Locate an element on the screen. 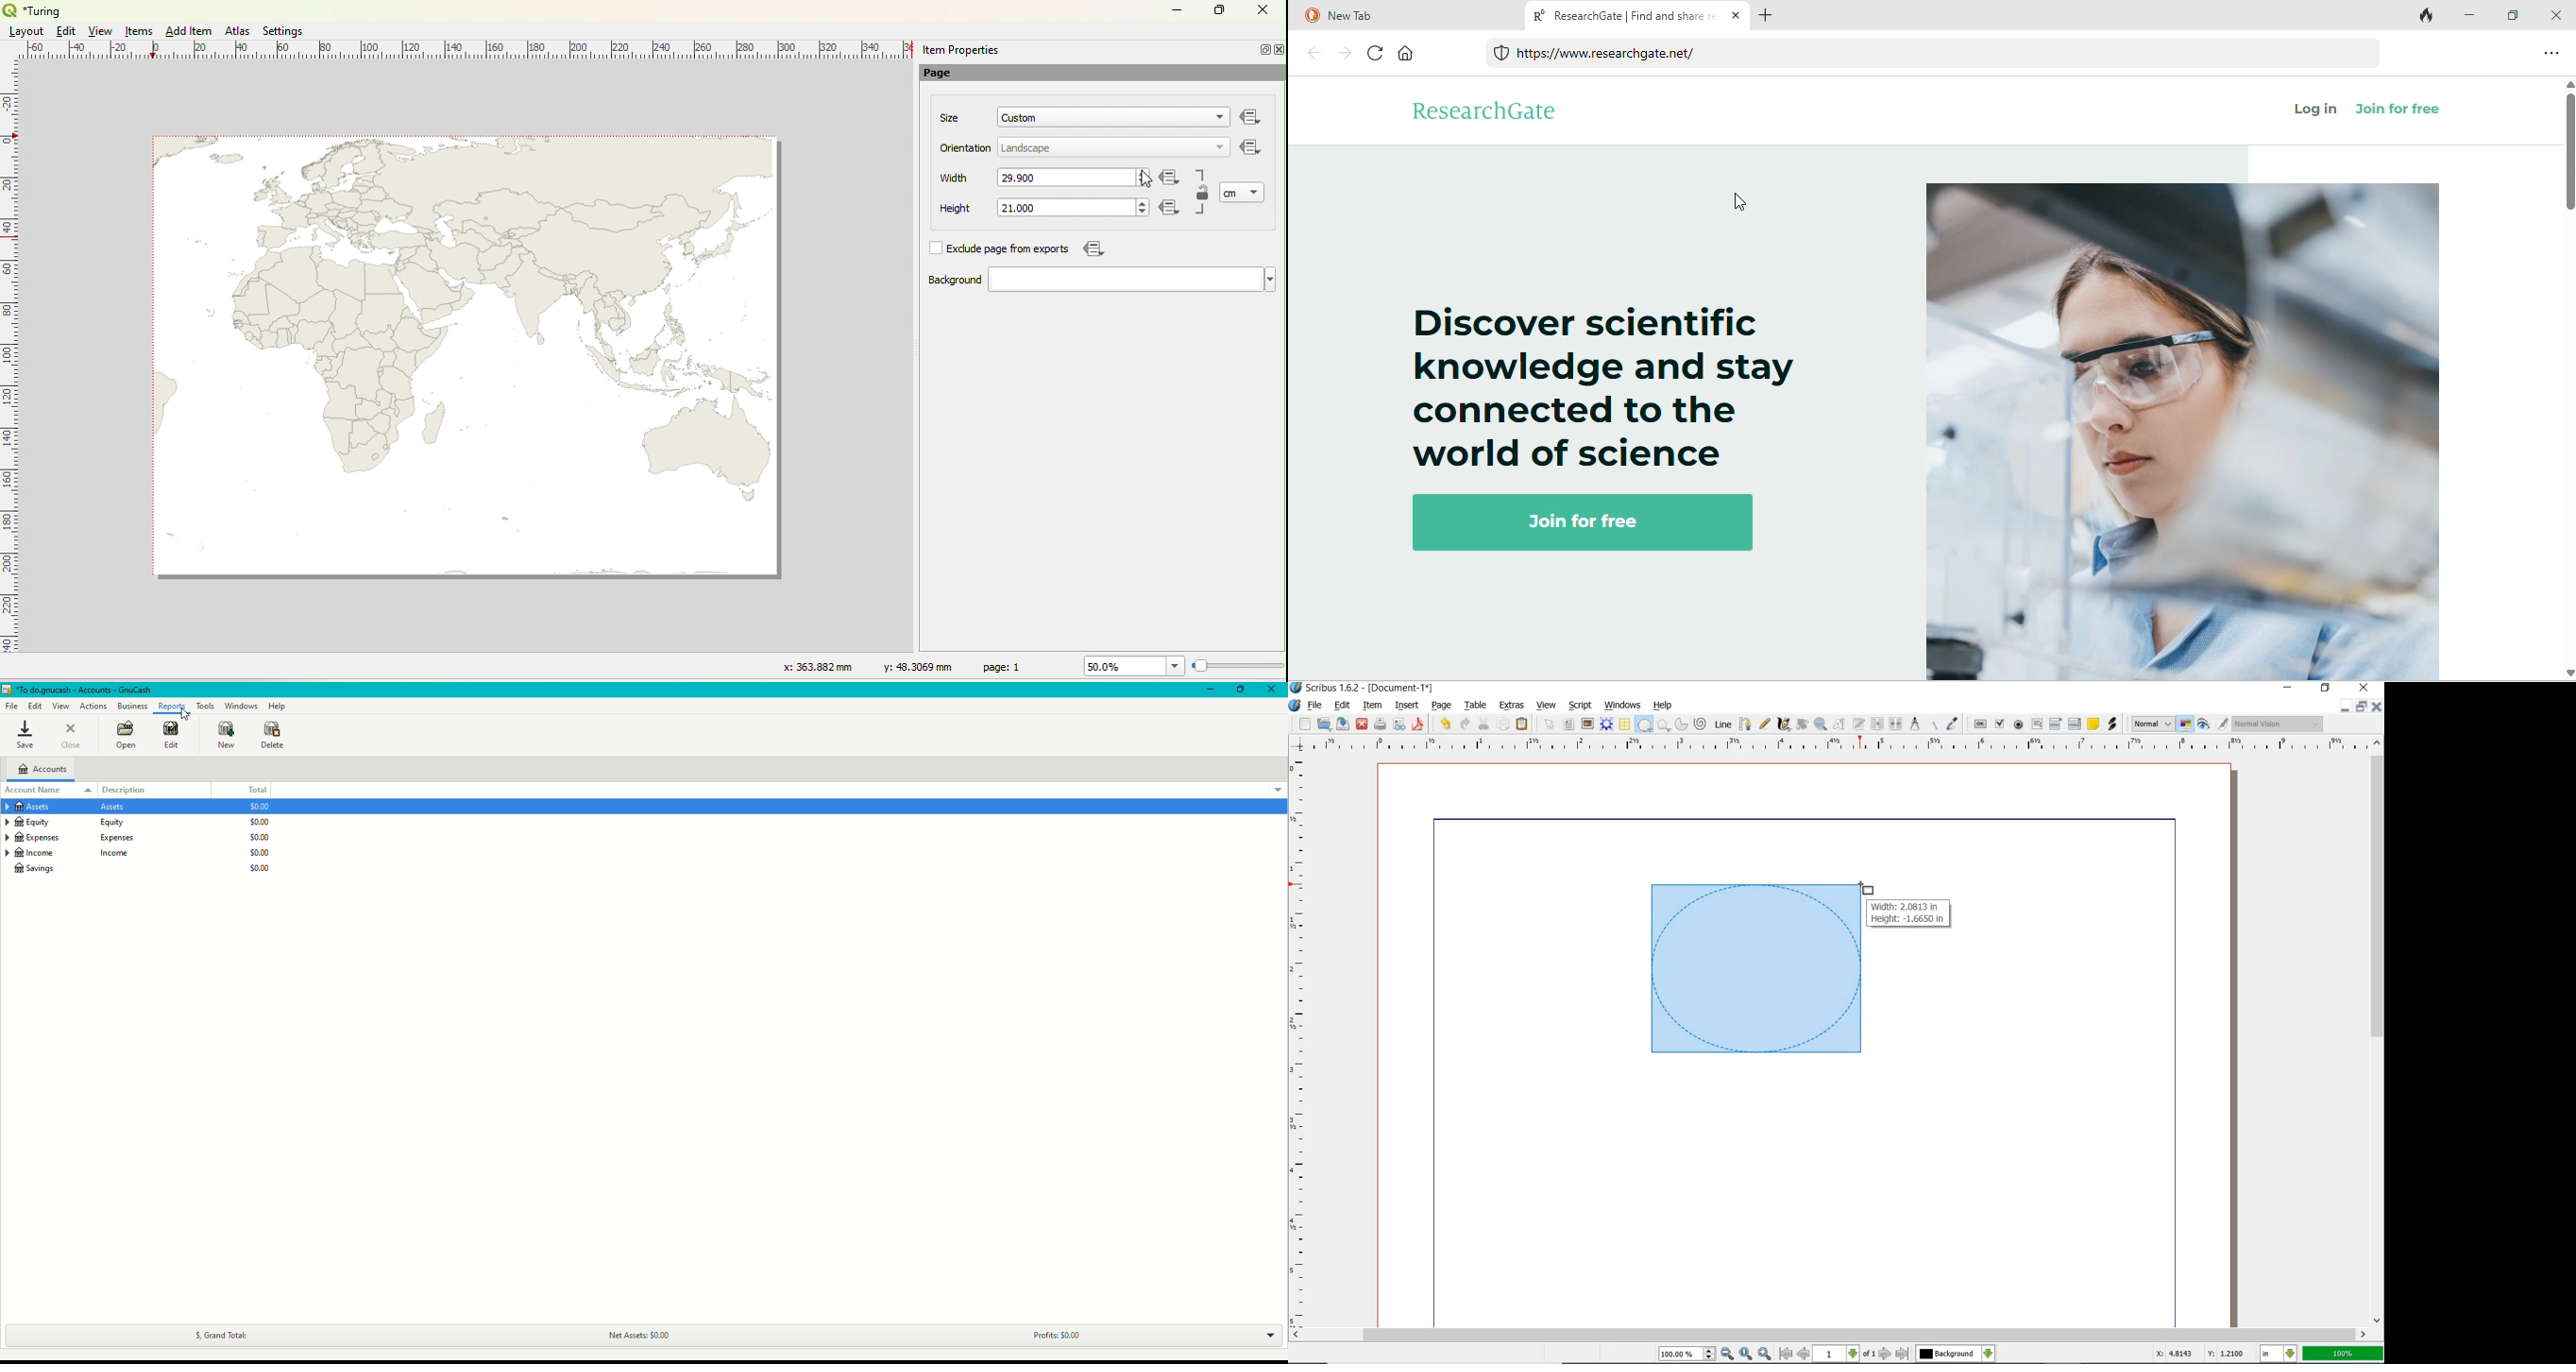 Image resolution: width=2576 pixels, height=1372 pixels. UNLINK TEXT FRAME is located at coordinates (1895, 723).